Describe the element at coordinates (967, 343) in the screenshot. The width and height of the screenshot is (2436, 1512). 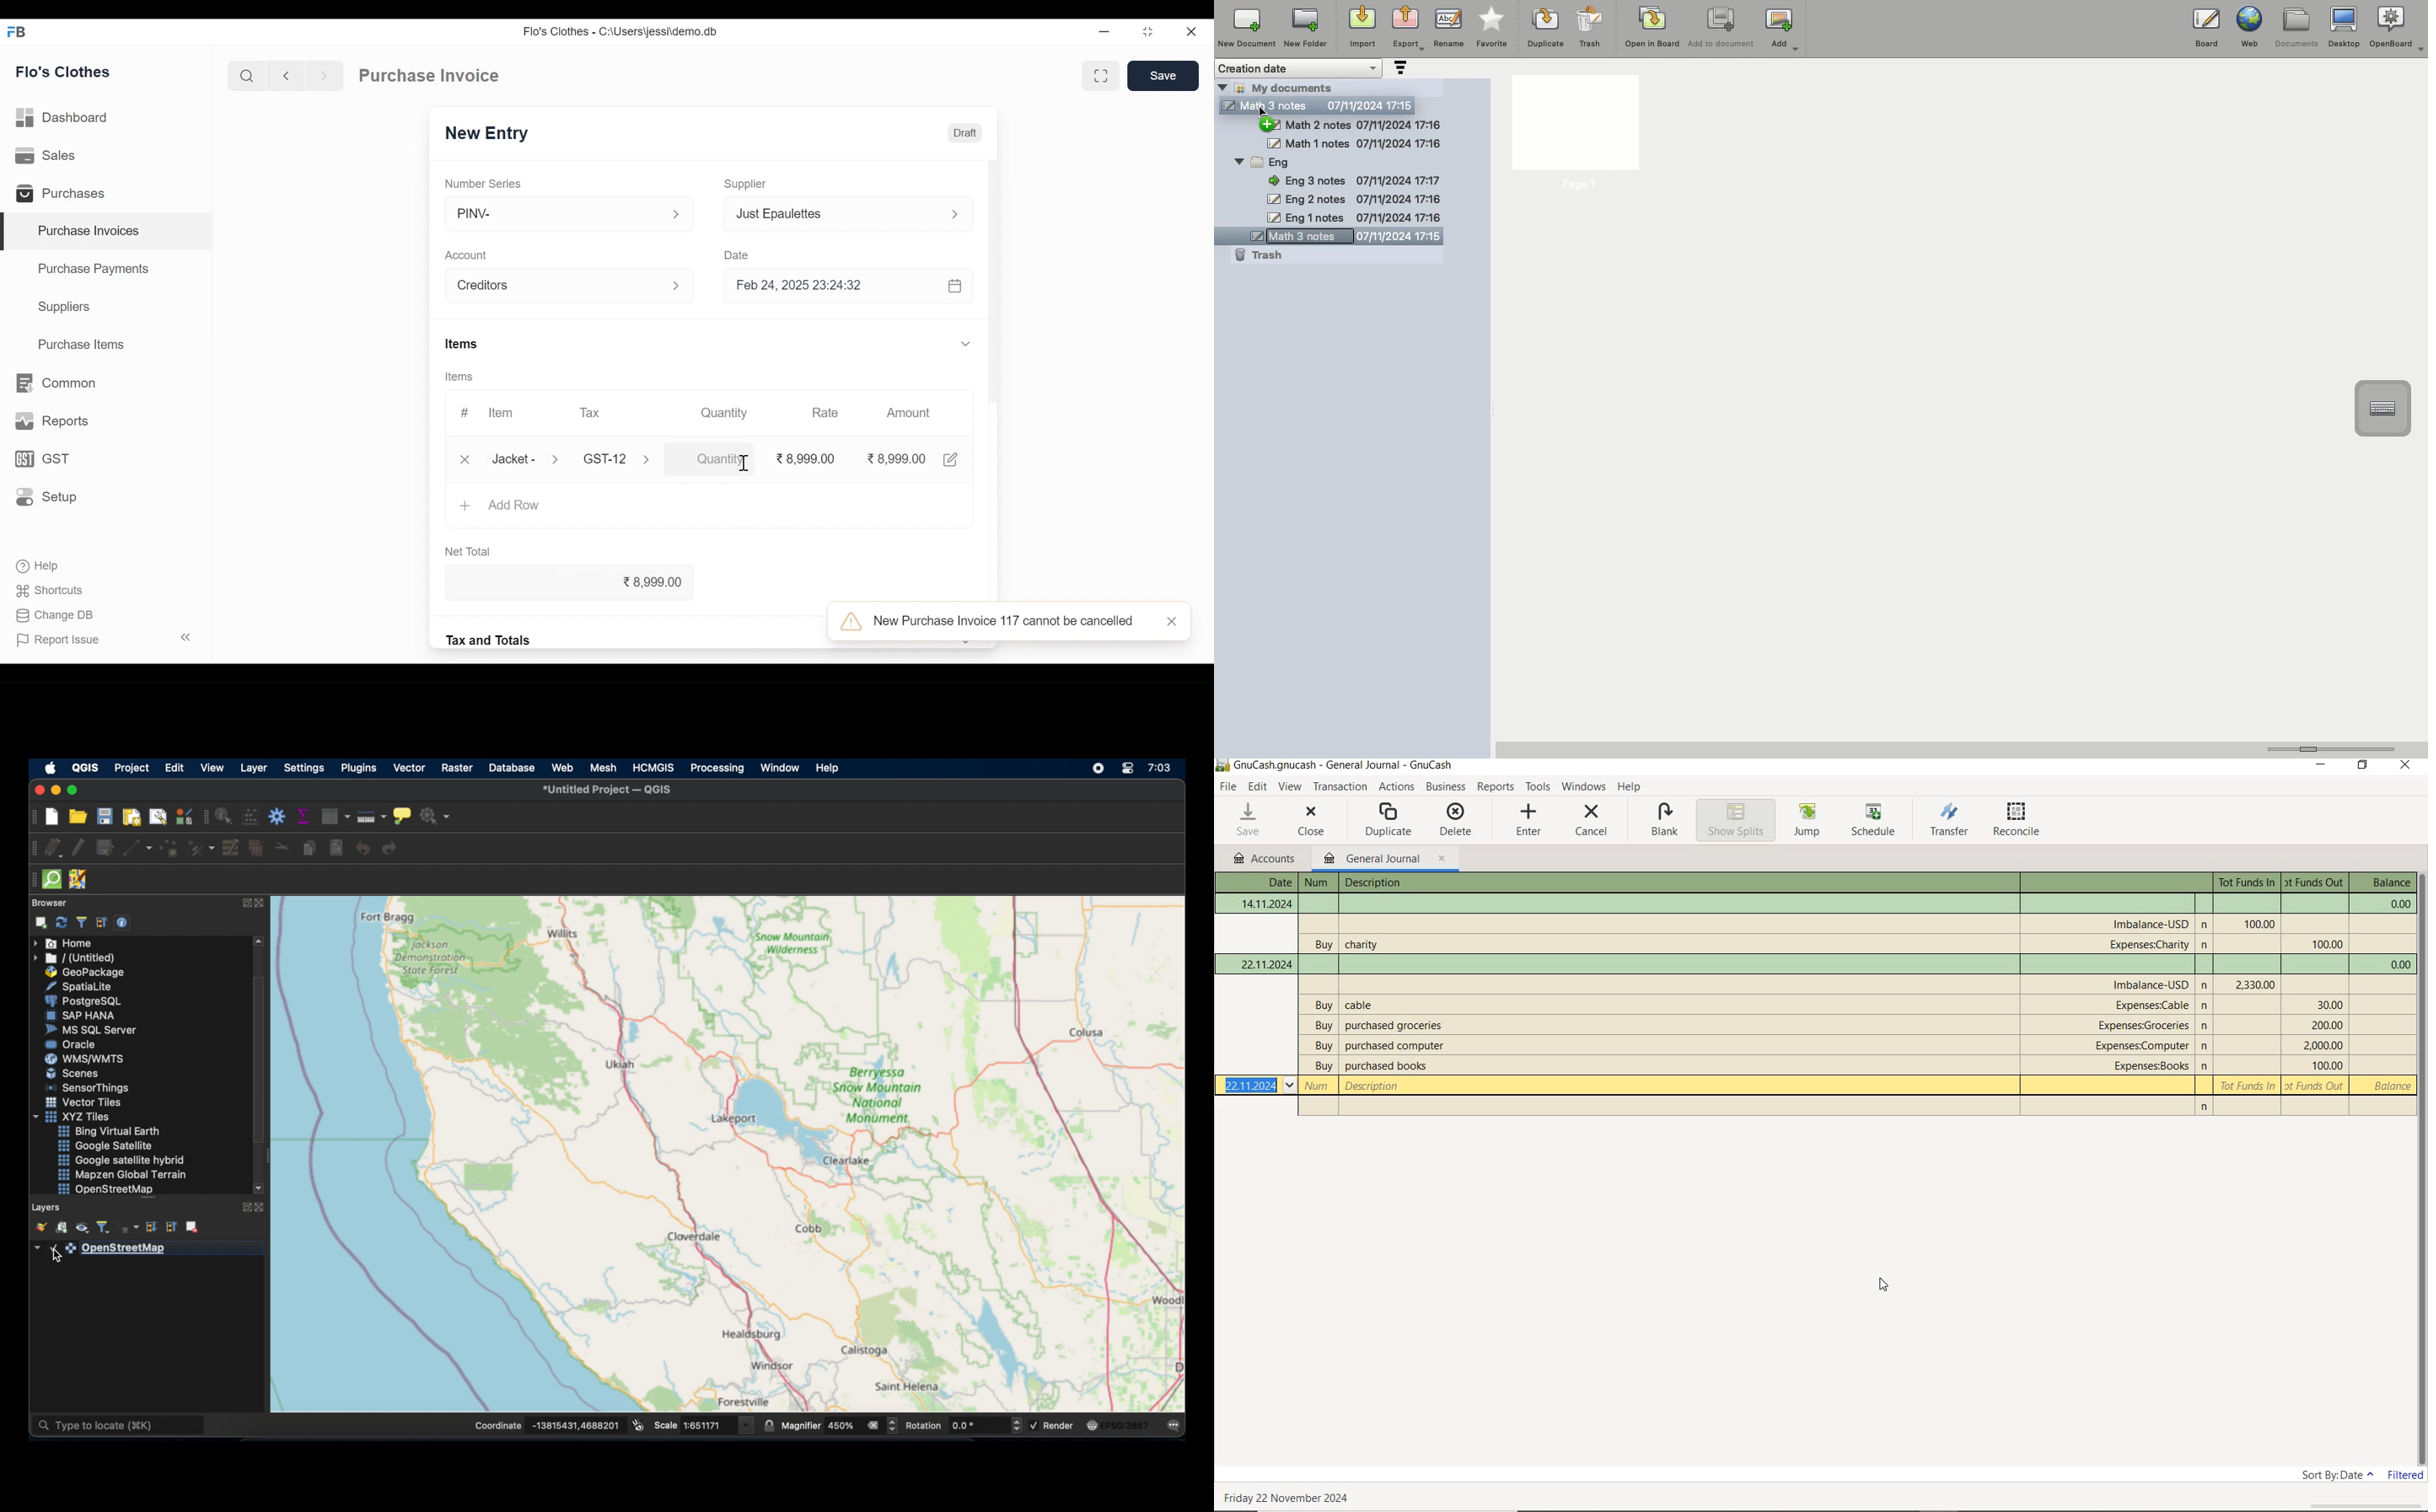
I see `Expand` at that location.